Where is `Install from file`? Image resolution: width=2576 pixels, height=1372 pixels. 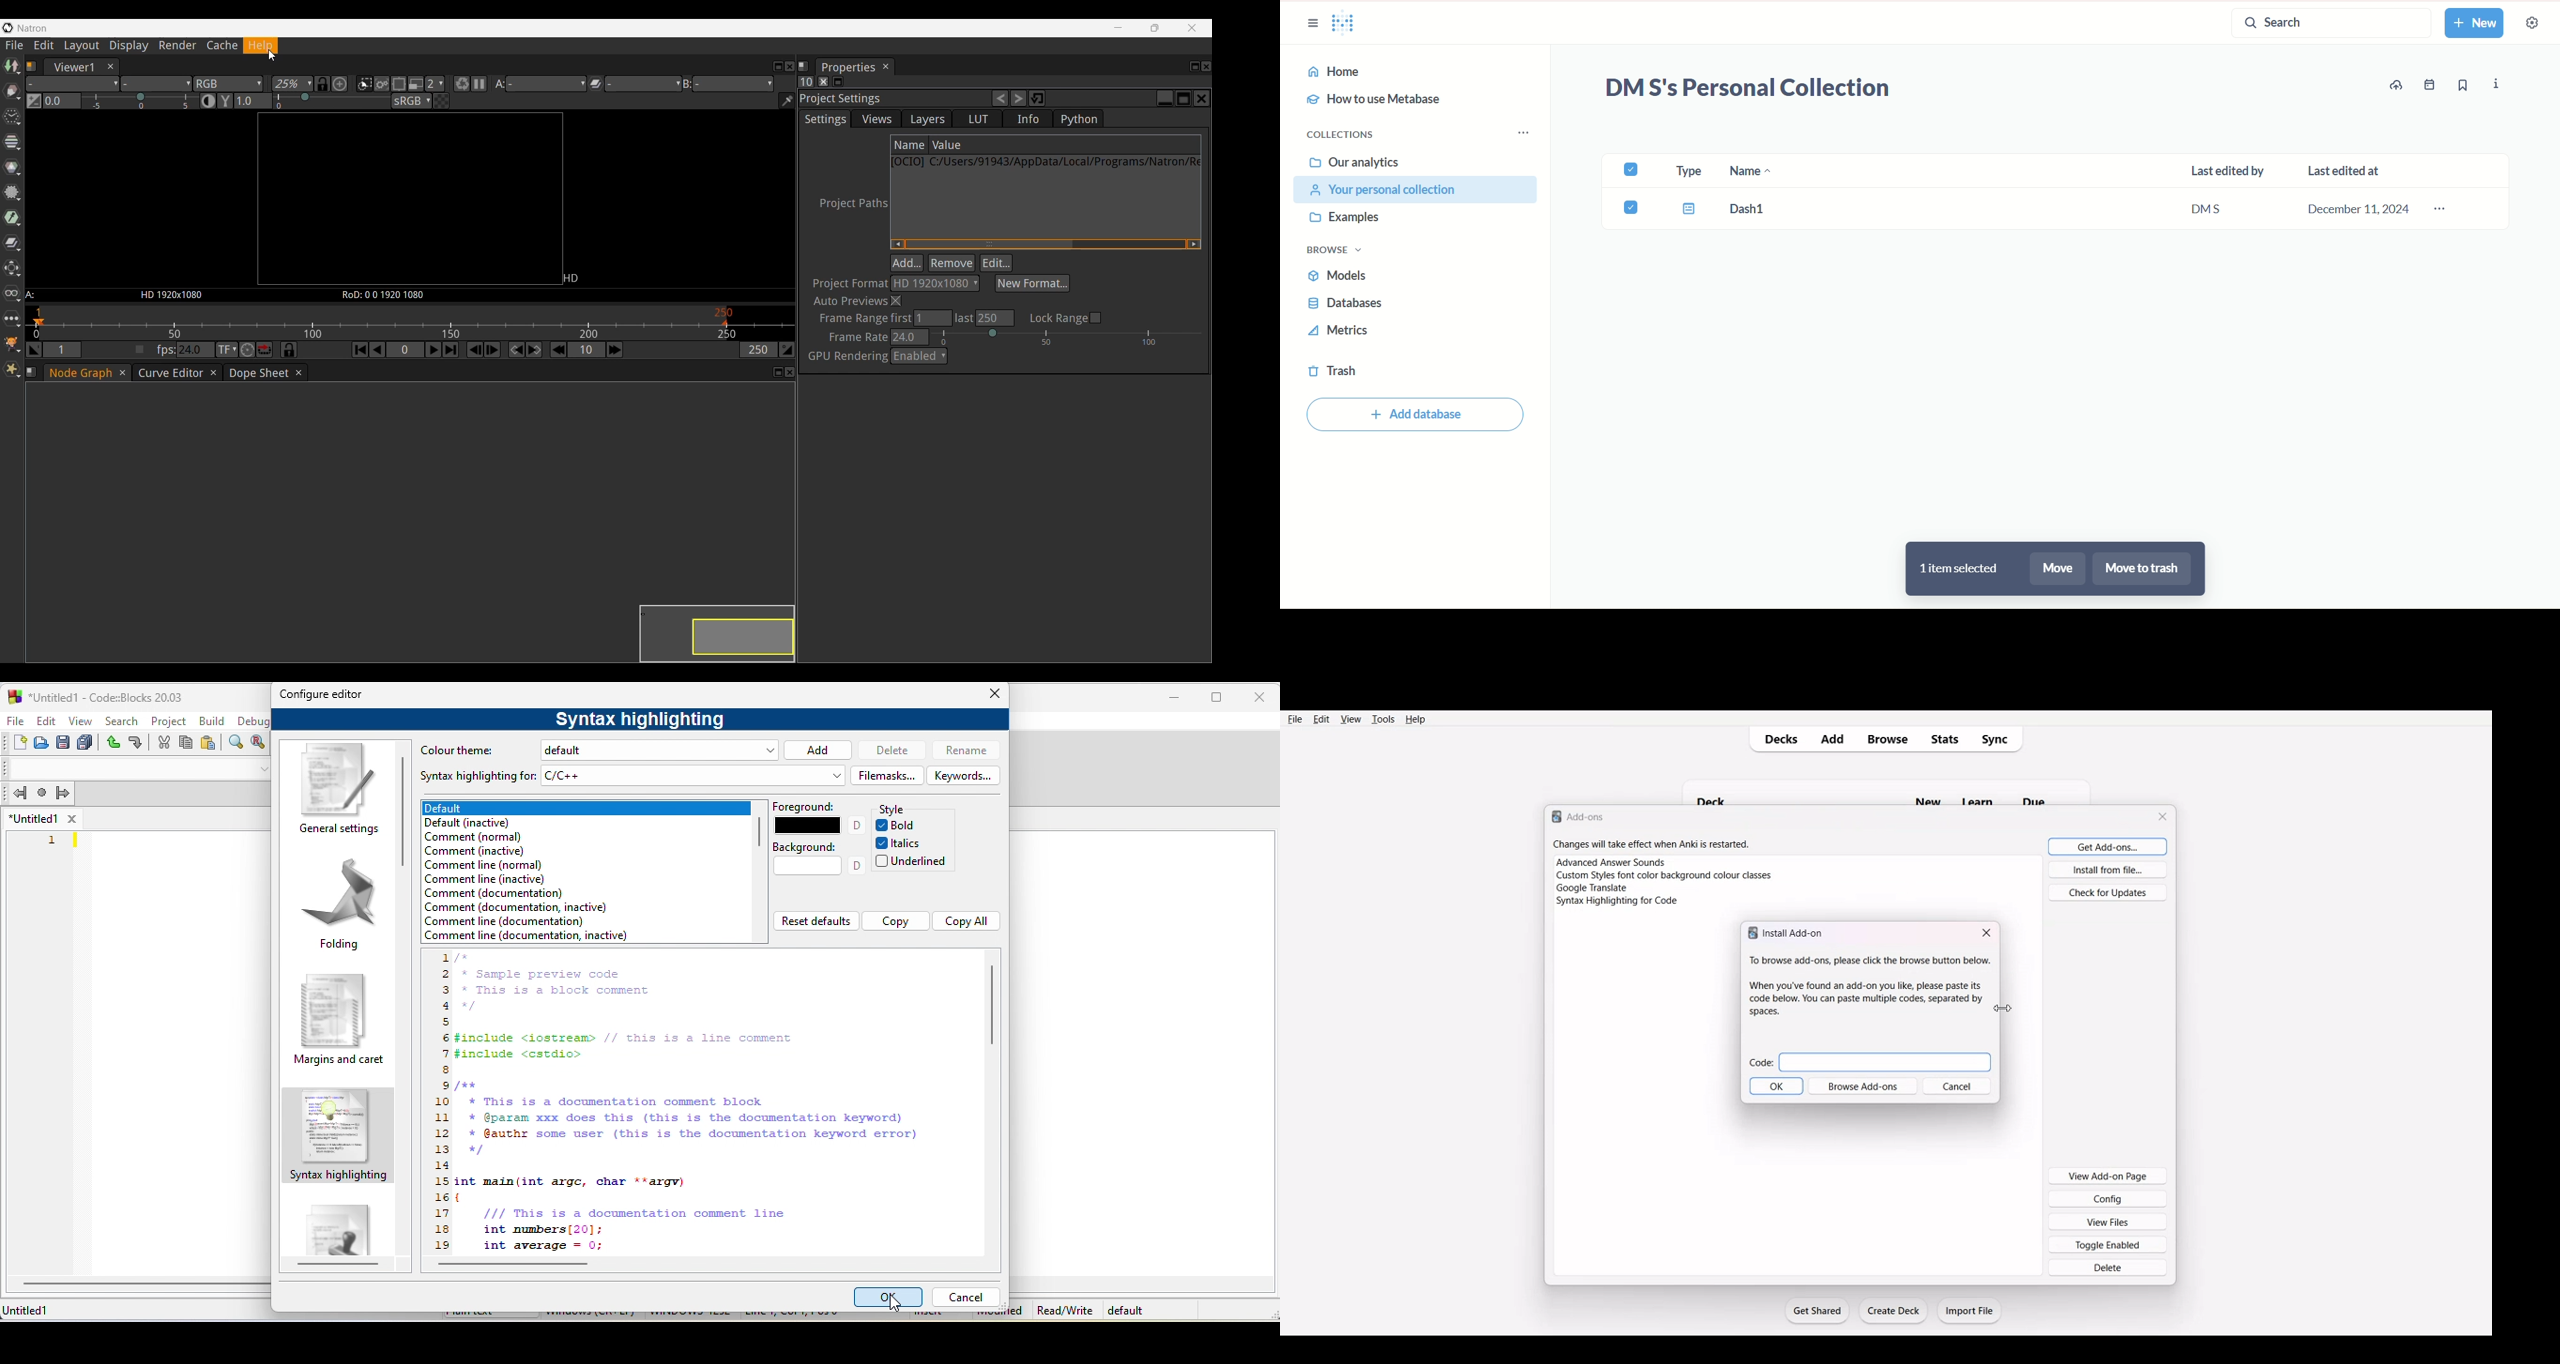
Install from file is located at coordinates (2107, 870).